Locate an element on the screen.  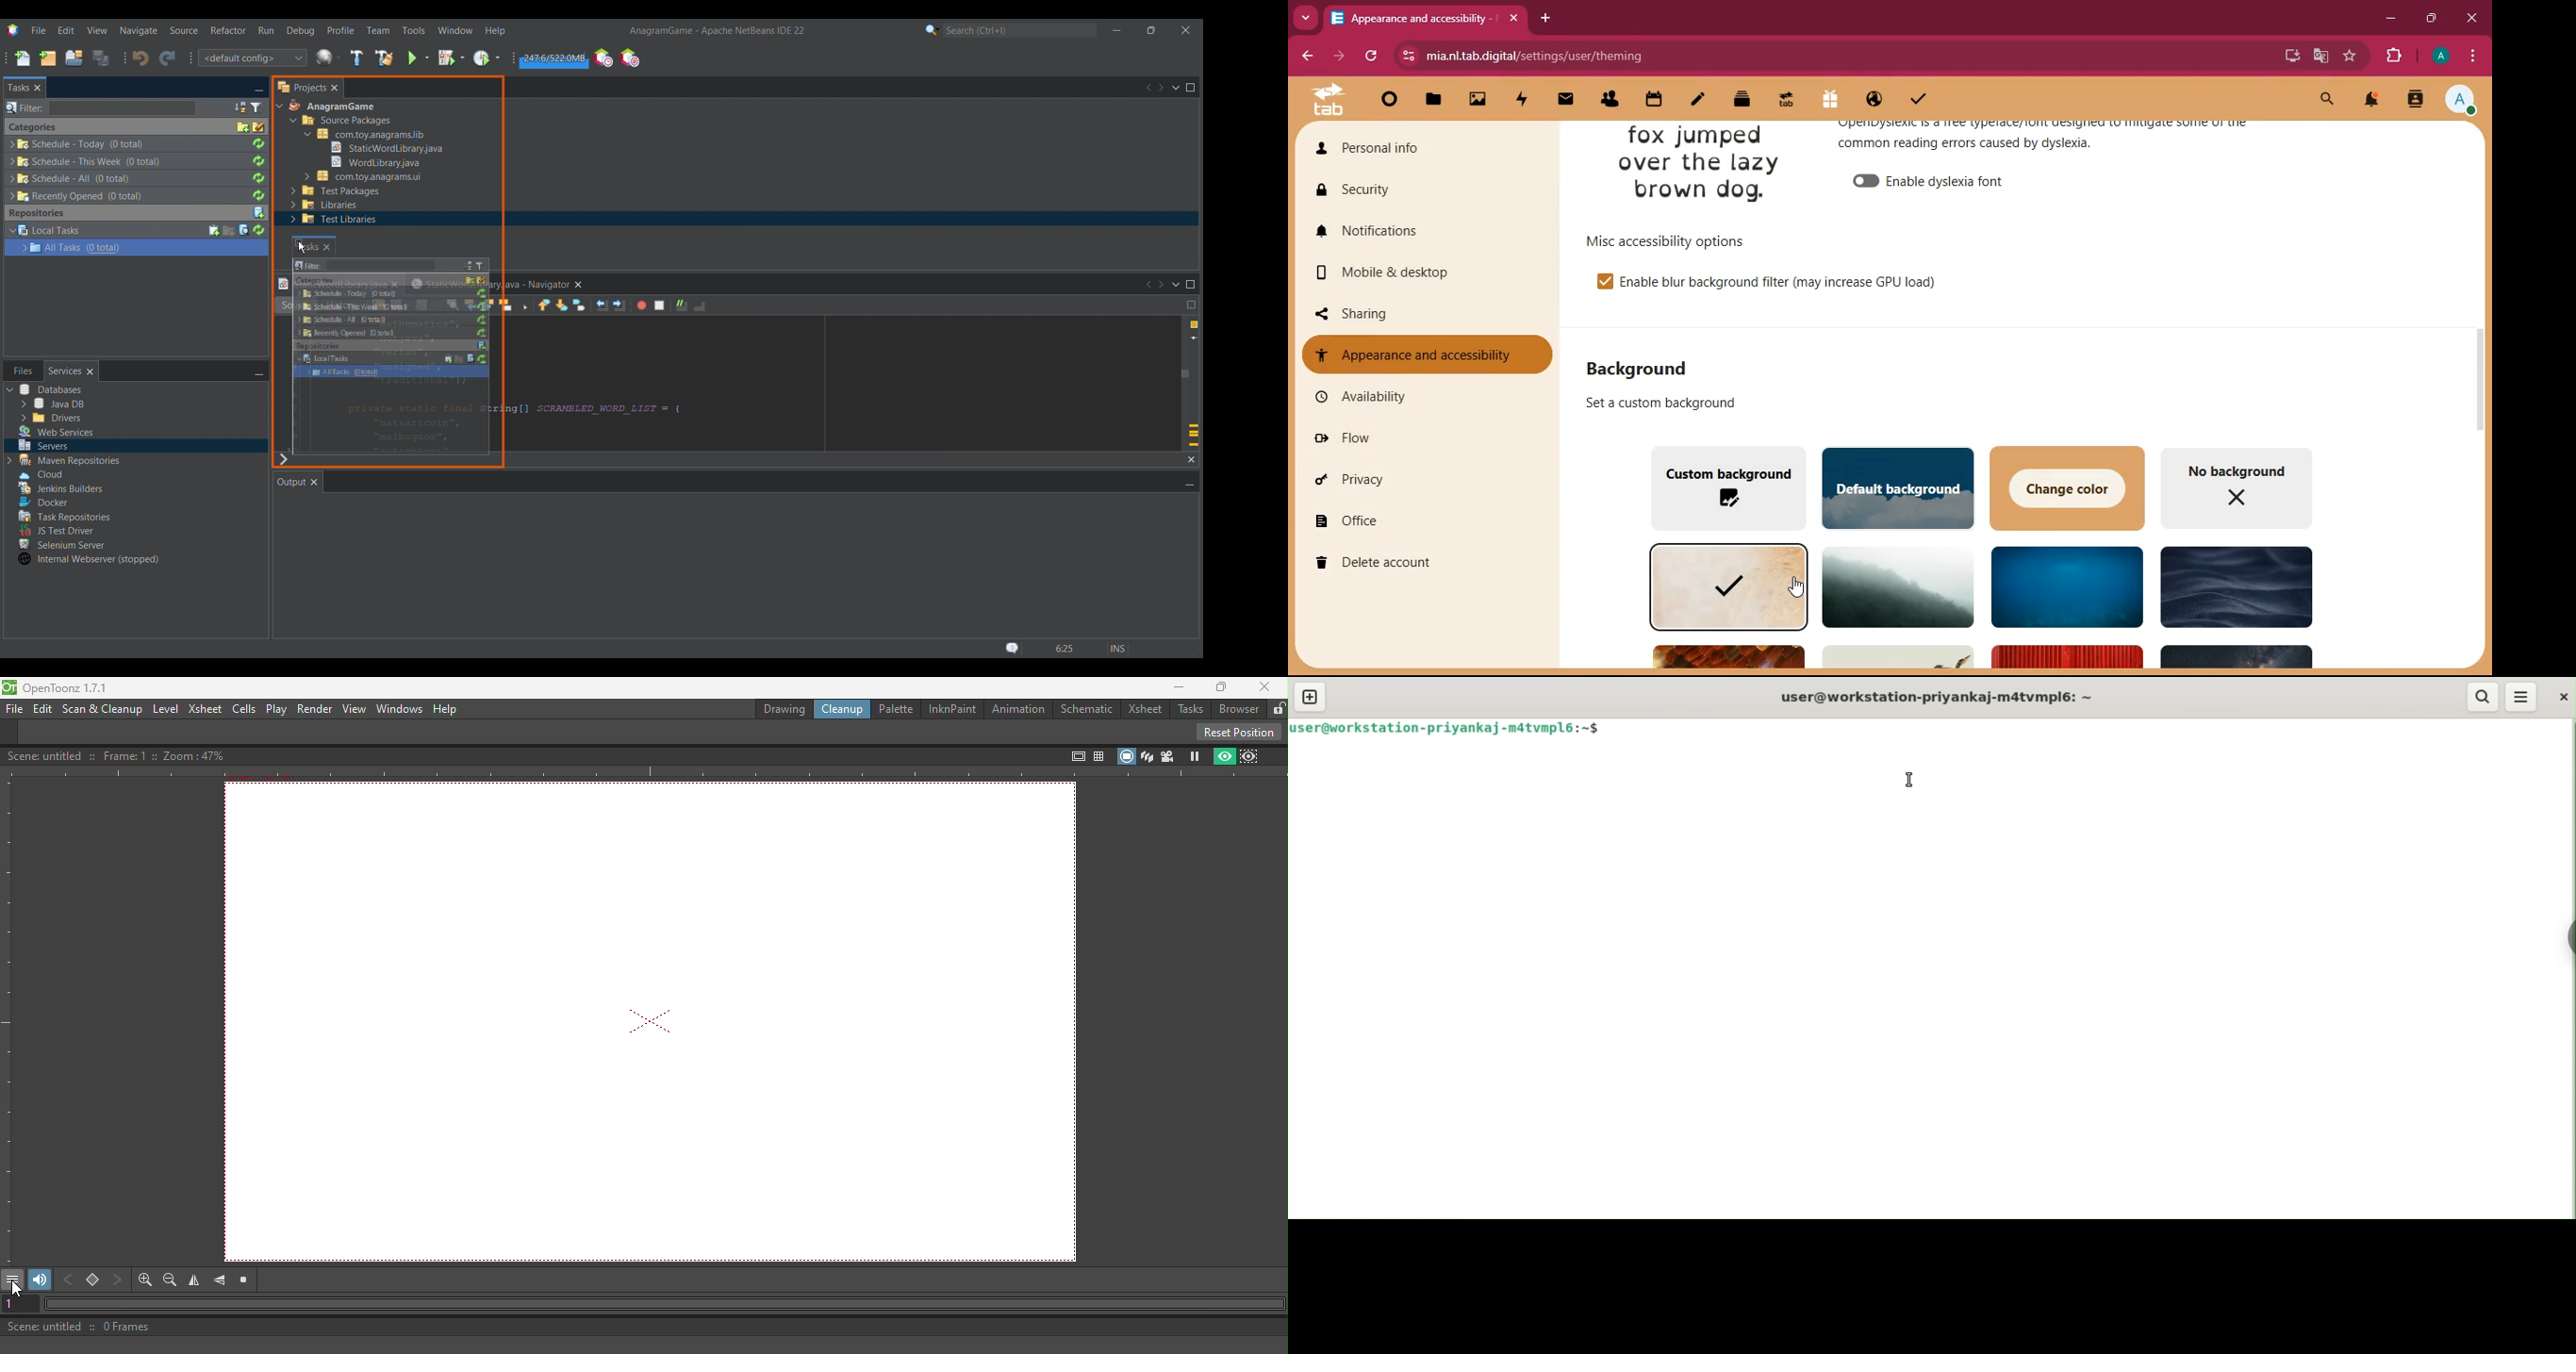
home is located at coordinates (1389, 100).